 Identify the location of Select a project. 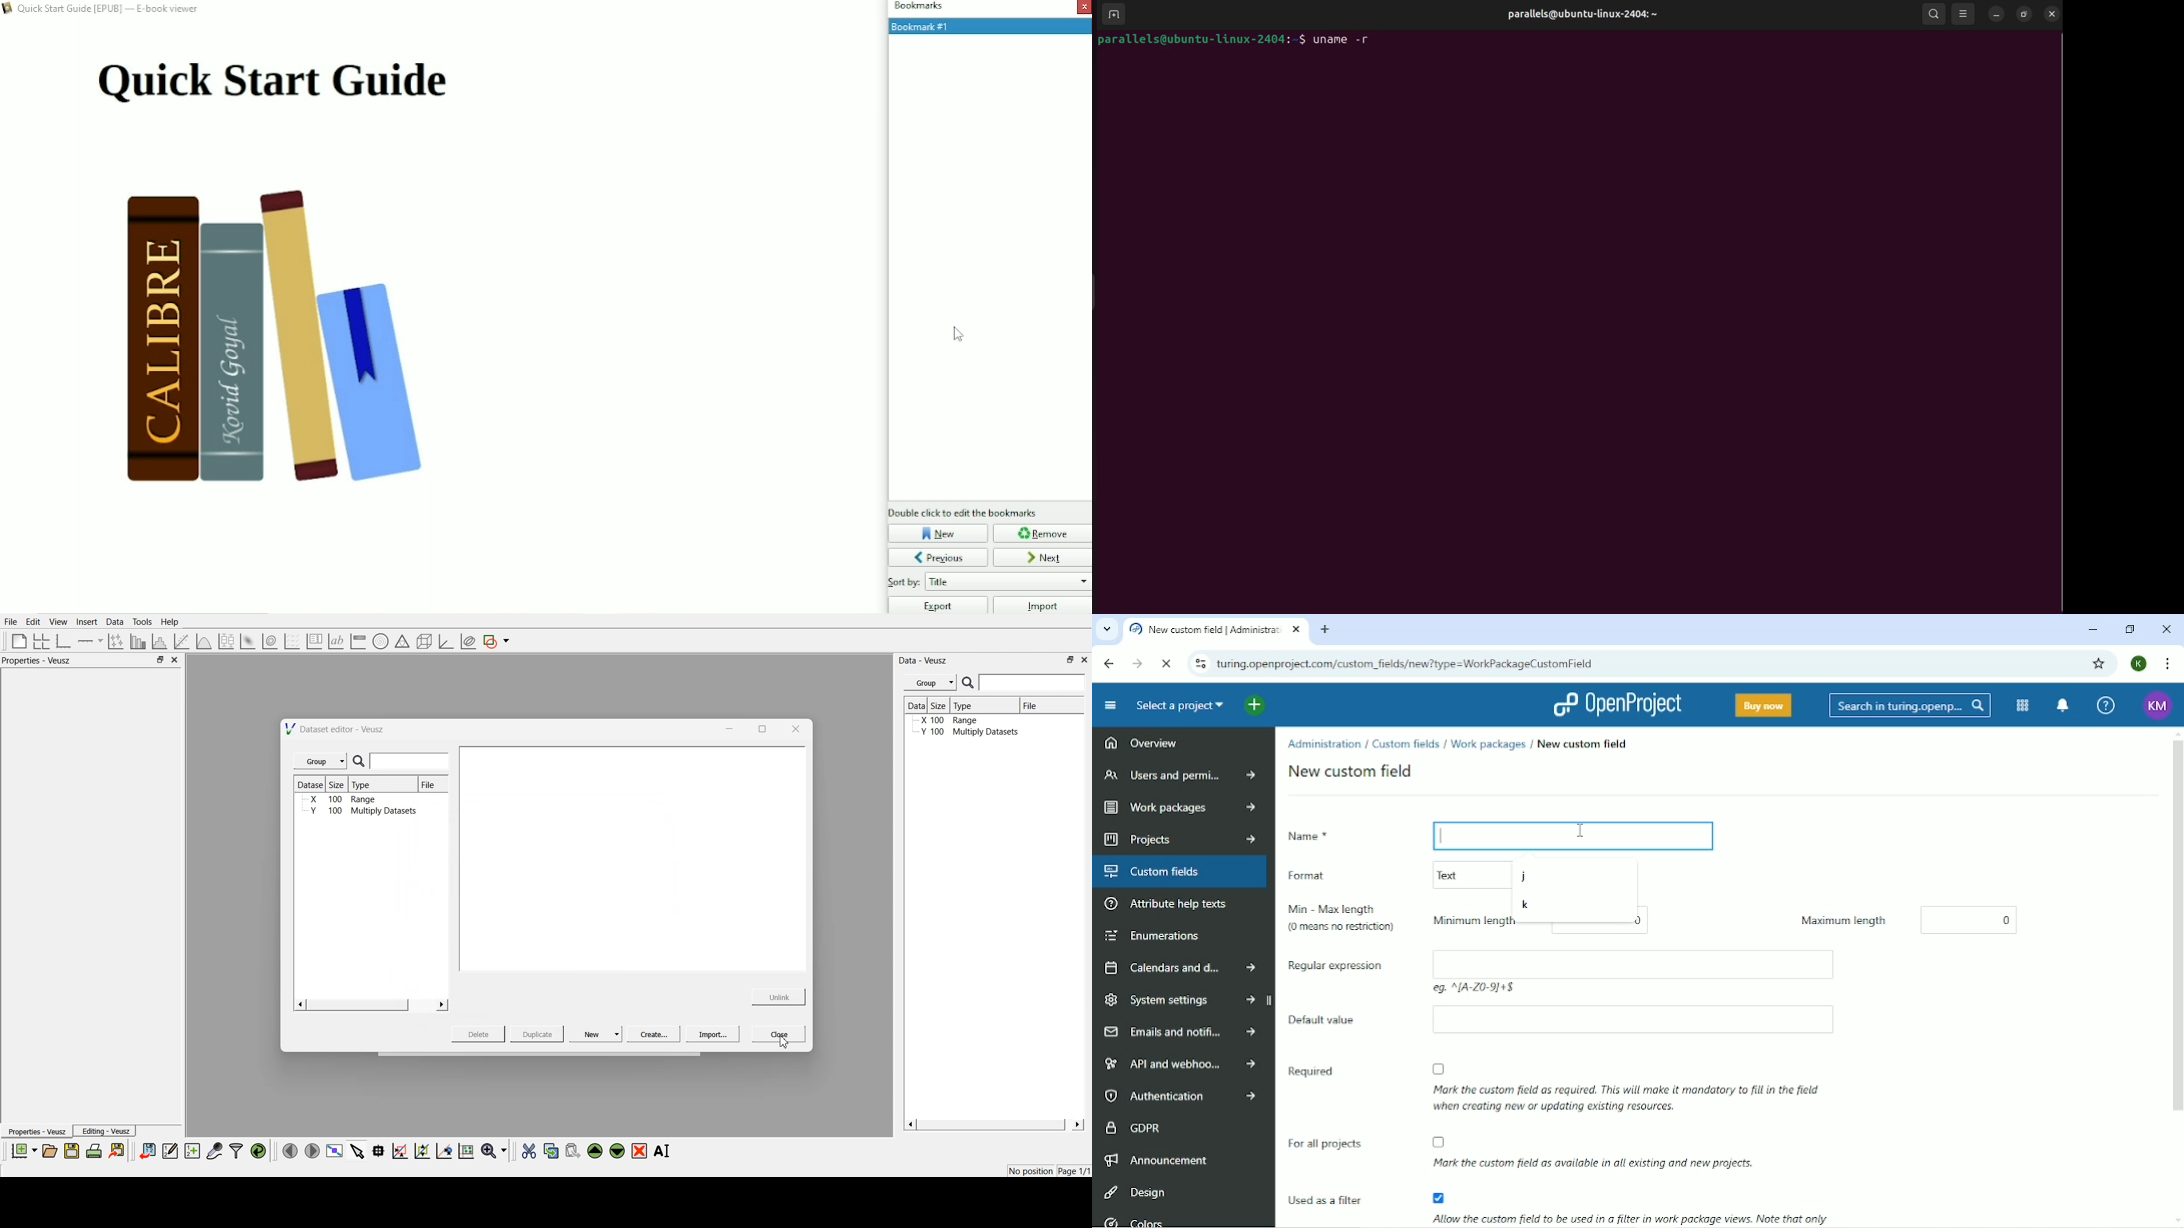
(1177, 705).